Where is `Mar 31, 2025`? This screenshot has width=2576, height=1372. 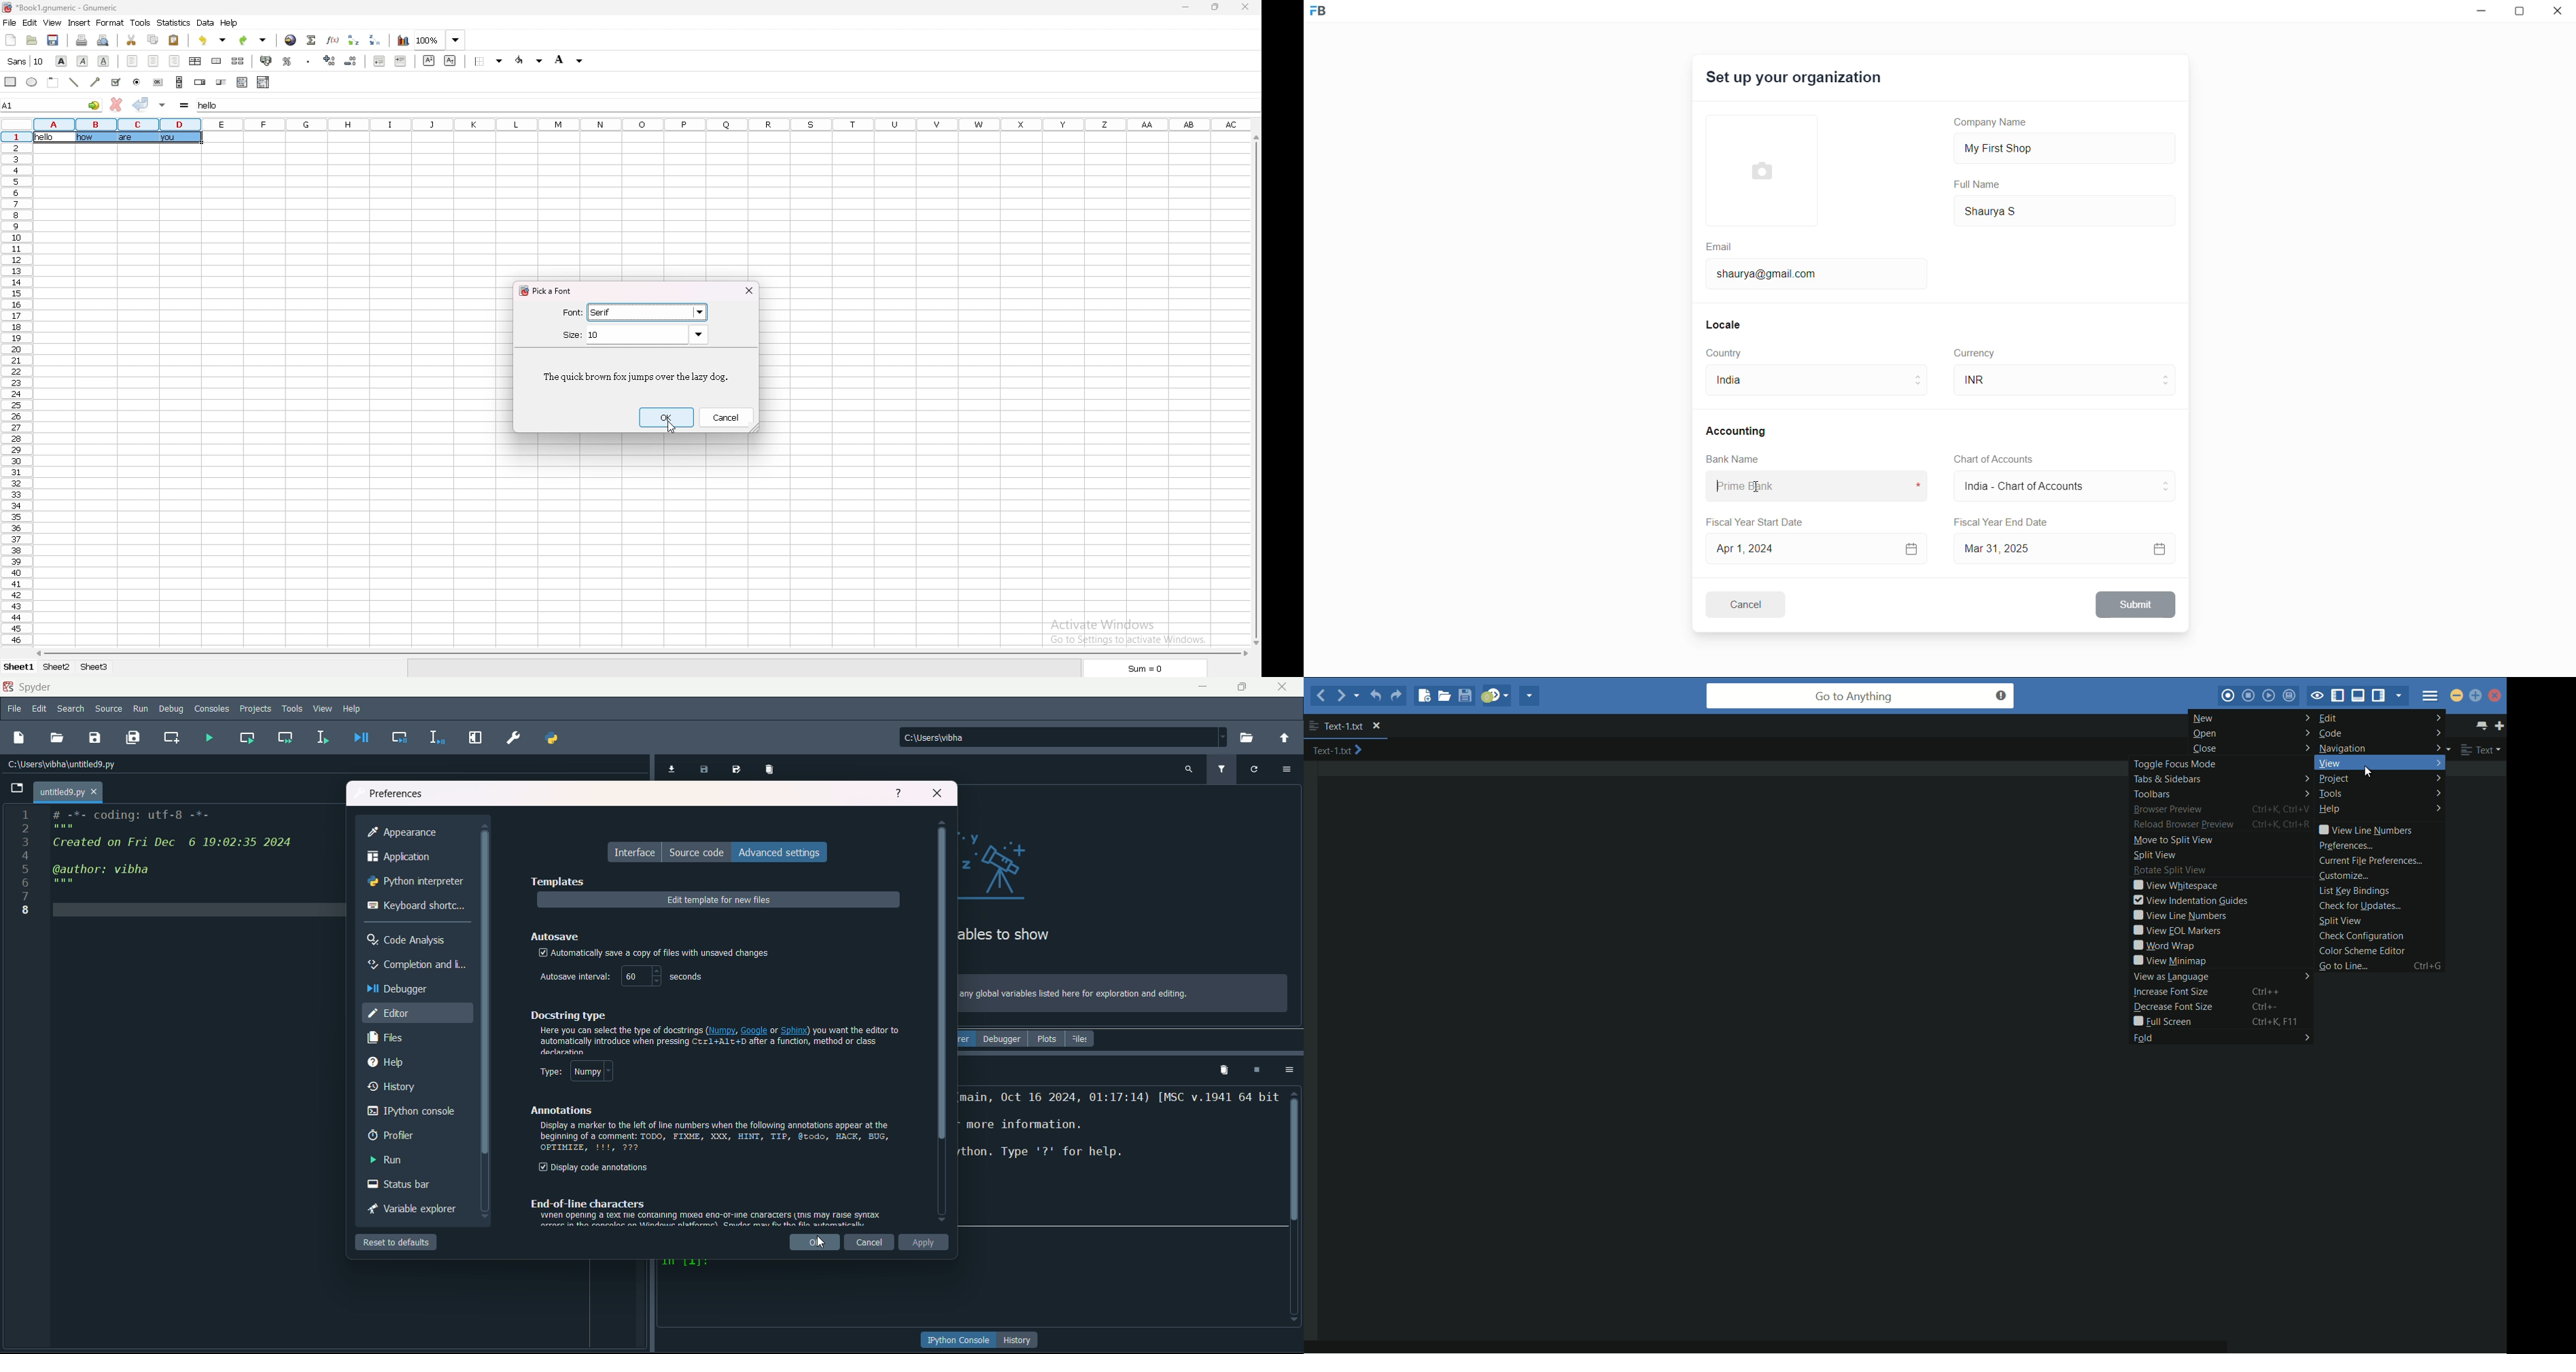 Mar 31, 2025 is located at coordinates (2068, 548).